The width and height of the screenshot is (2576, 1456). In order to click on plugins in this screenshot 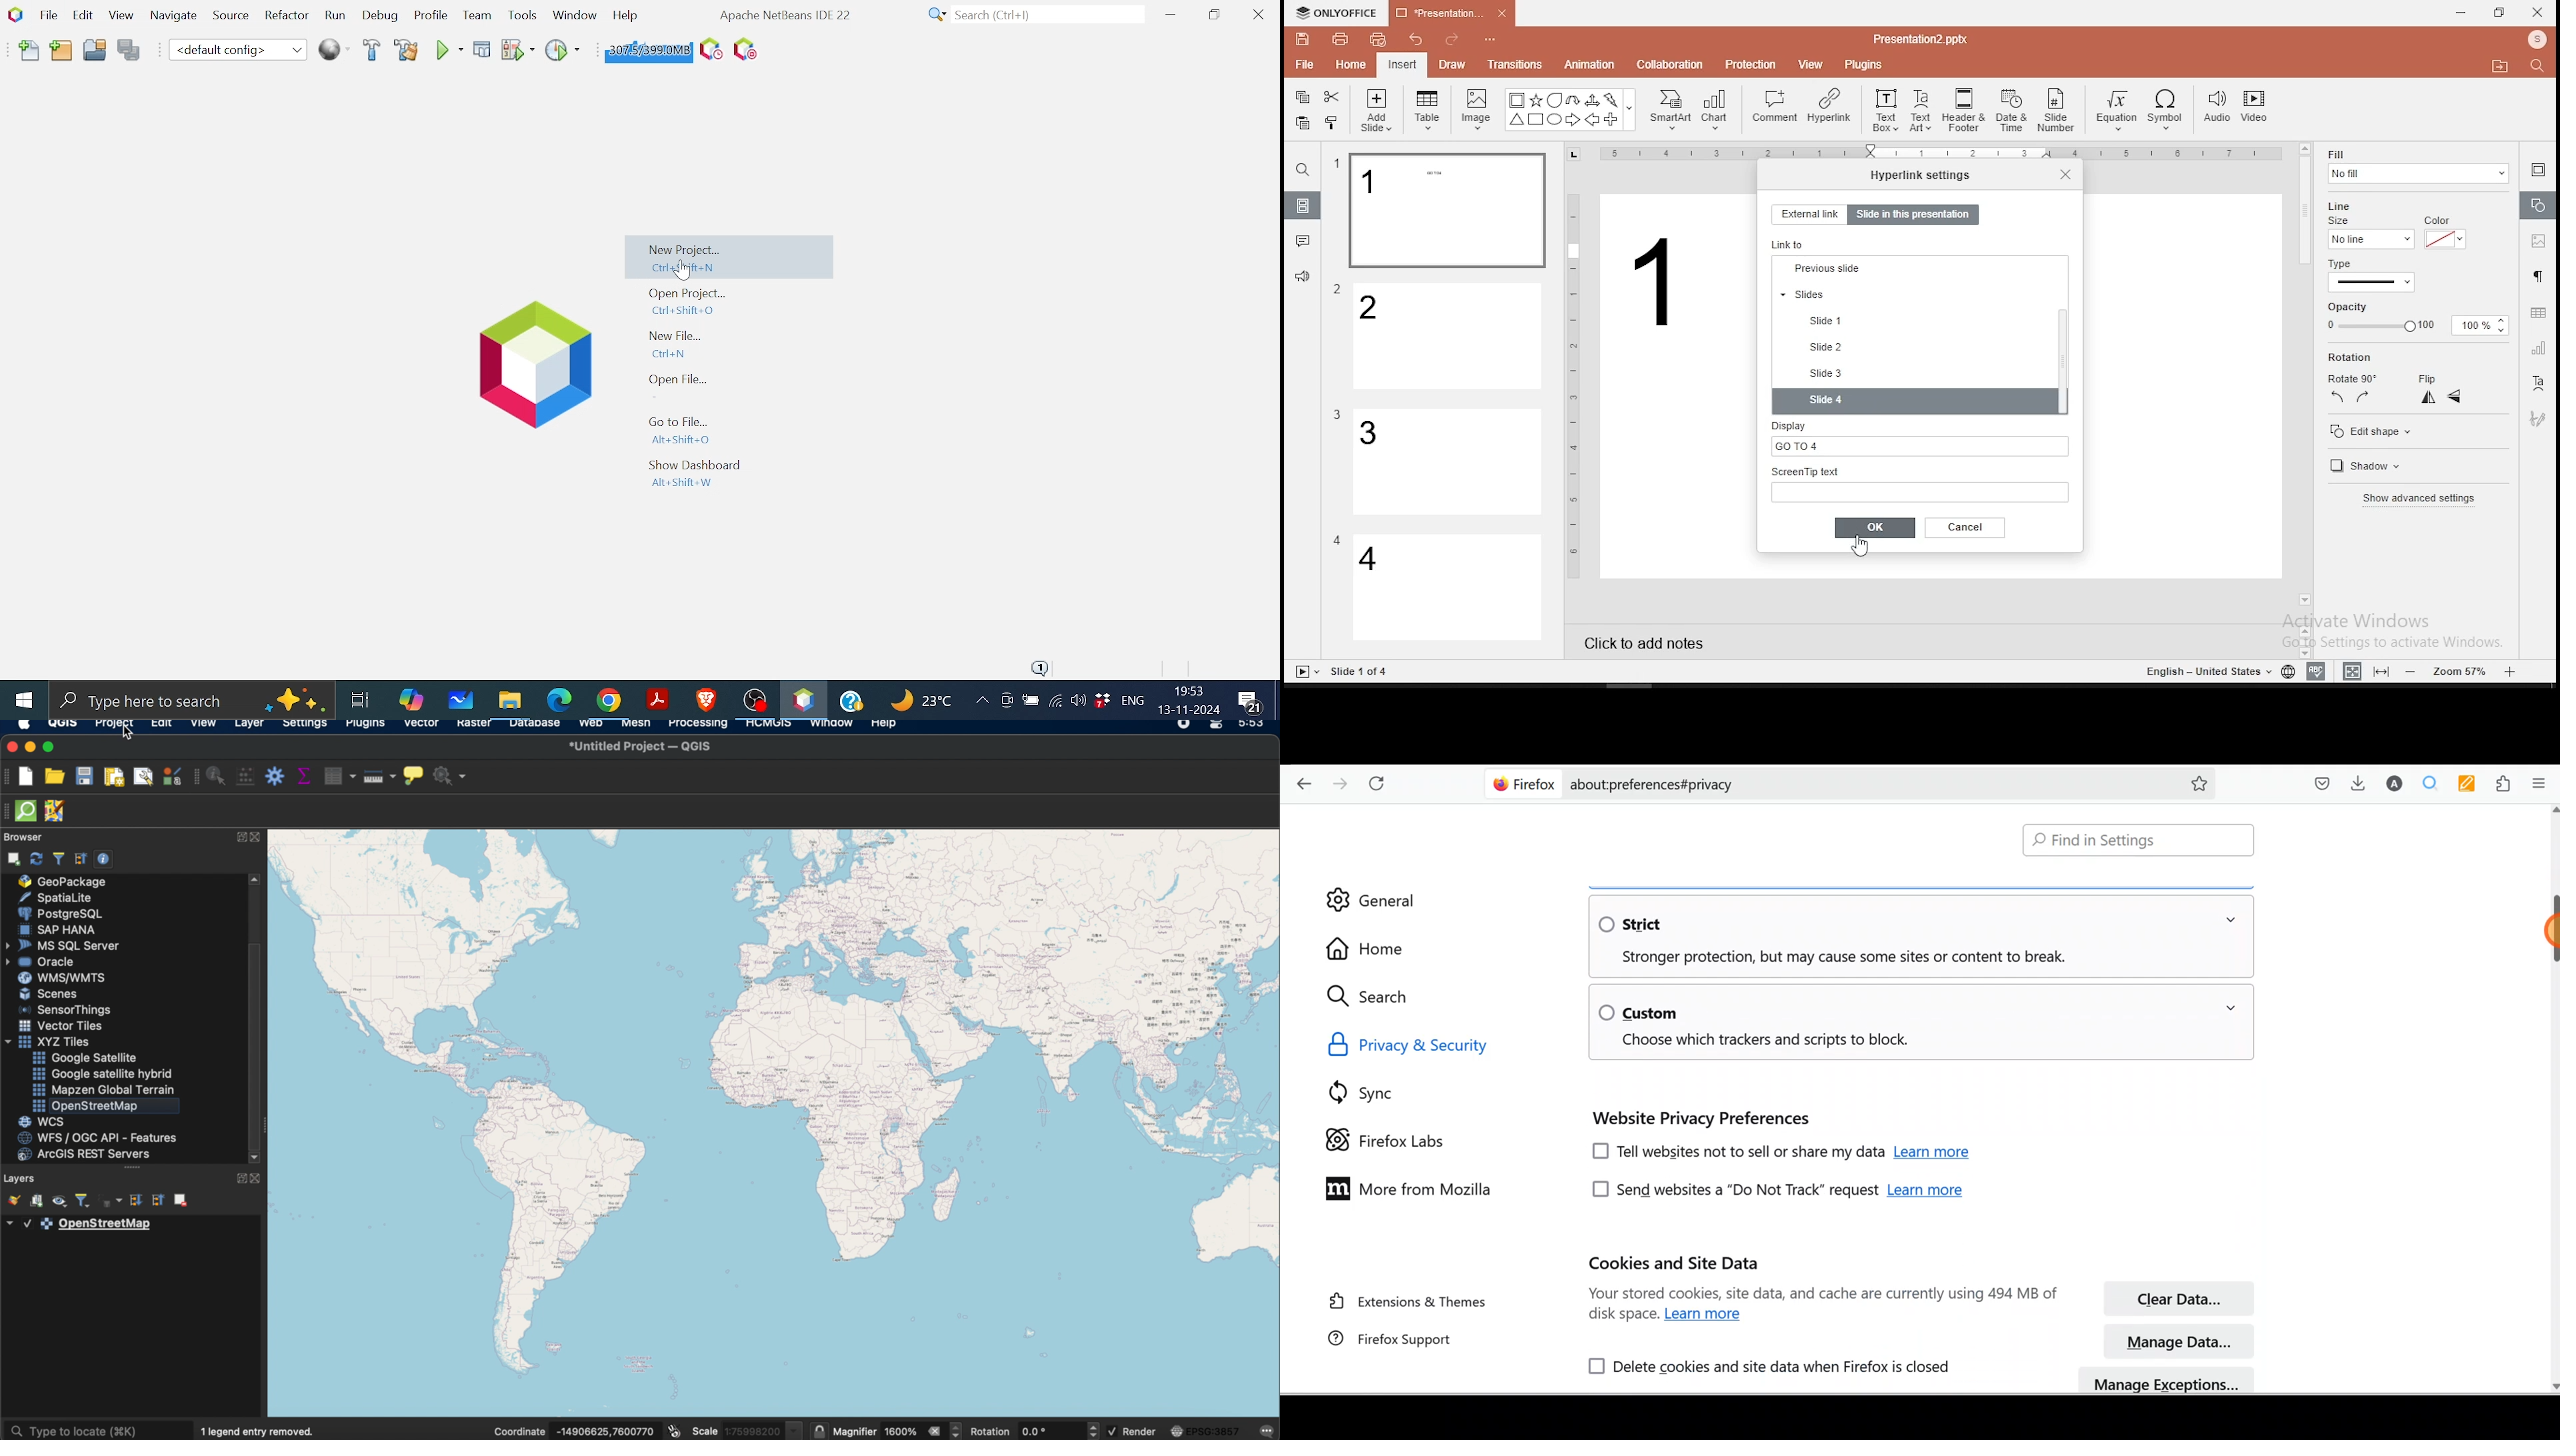, I will do `click(365, 725)`.